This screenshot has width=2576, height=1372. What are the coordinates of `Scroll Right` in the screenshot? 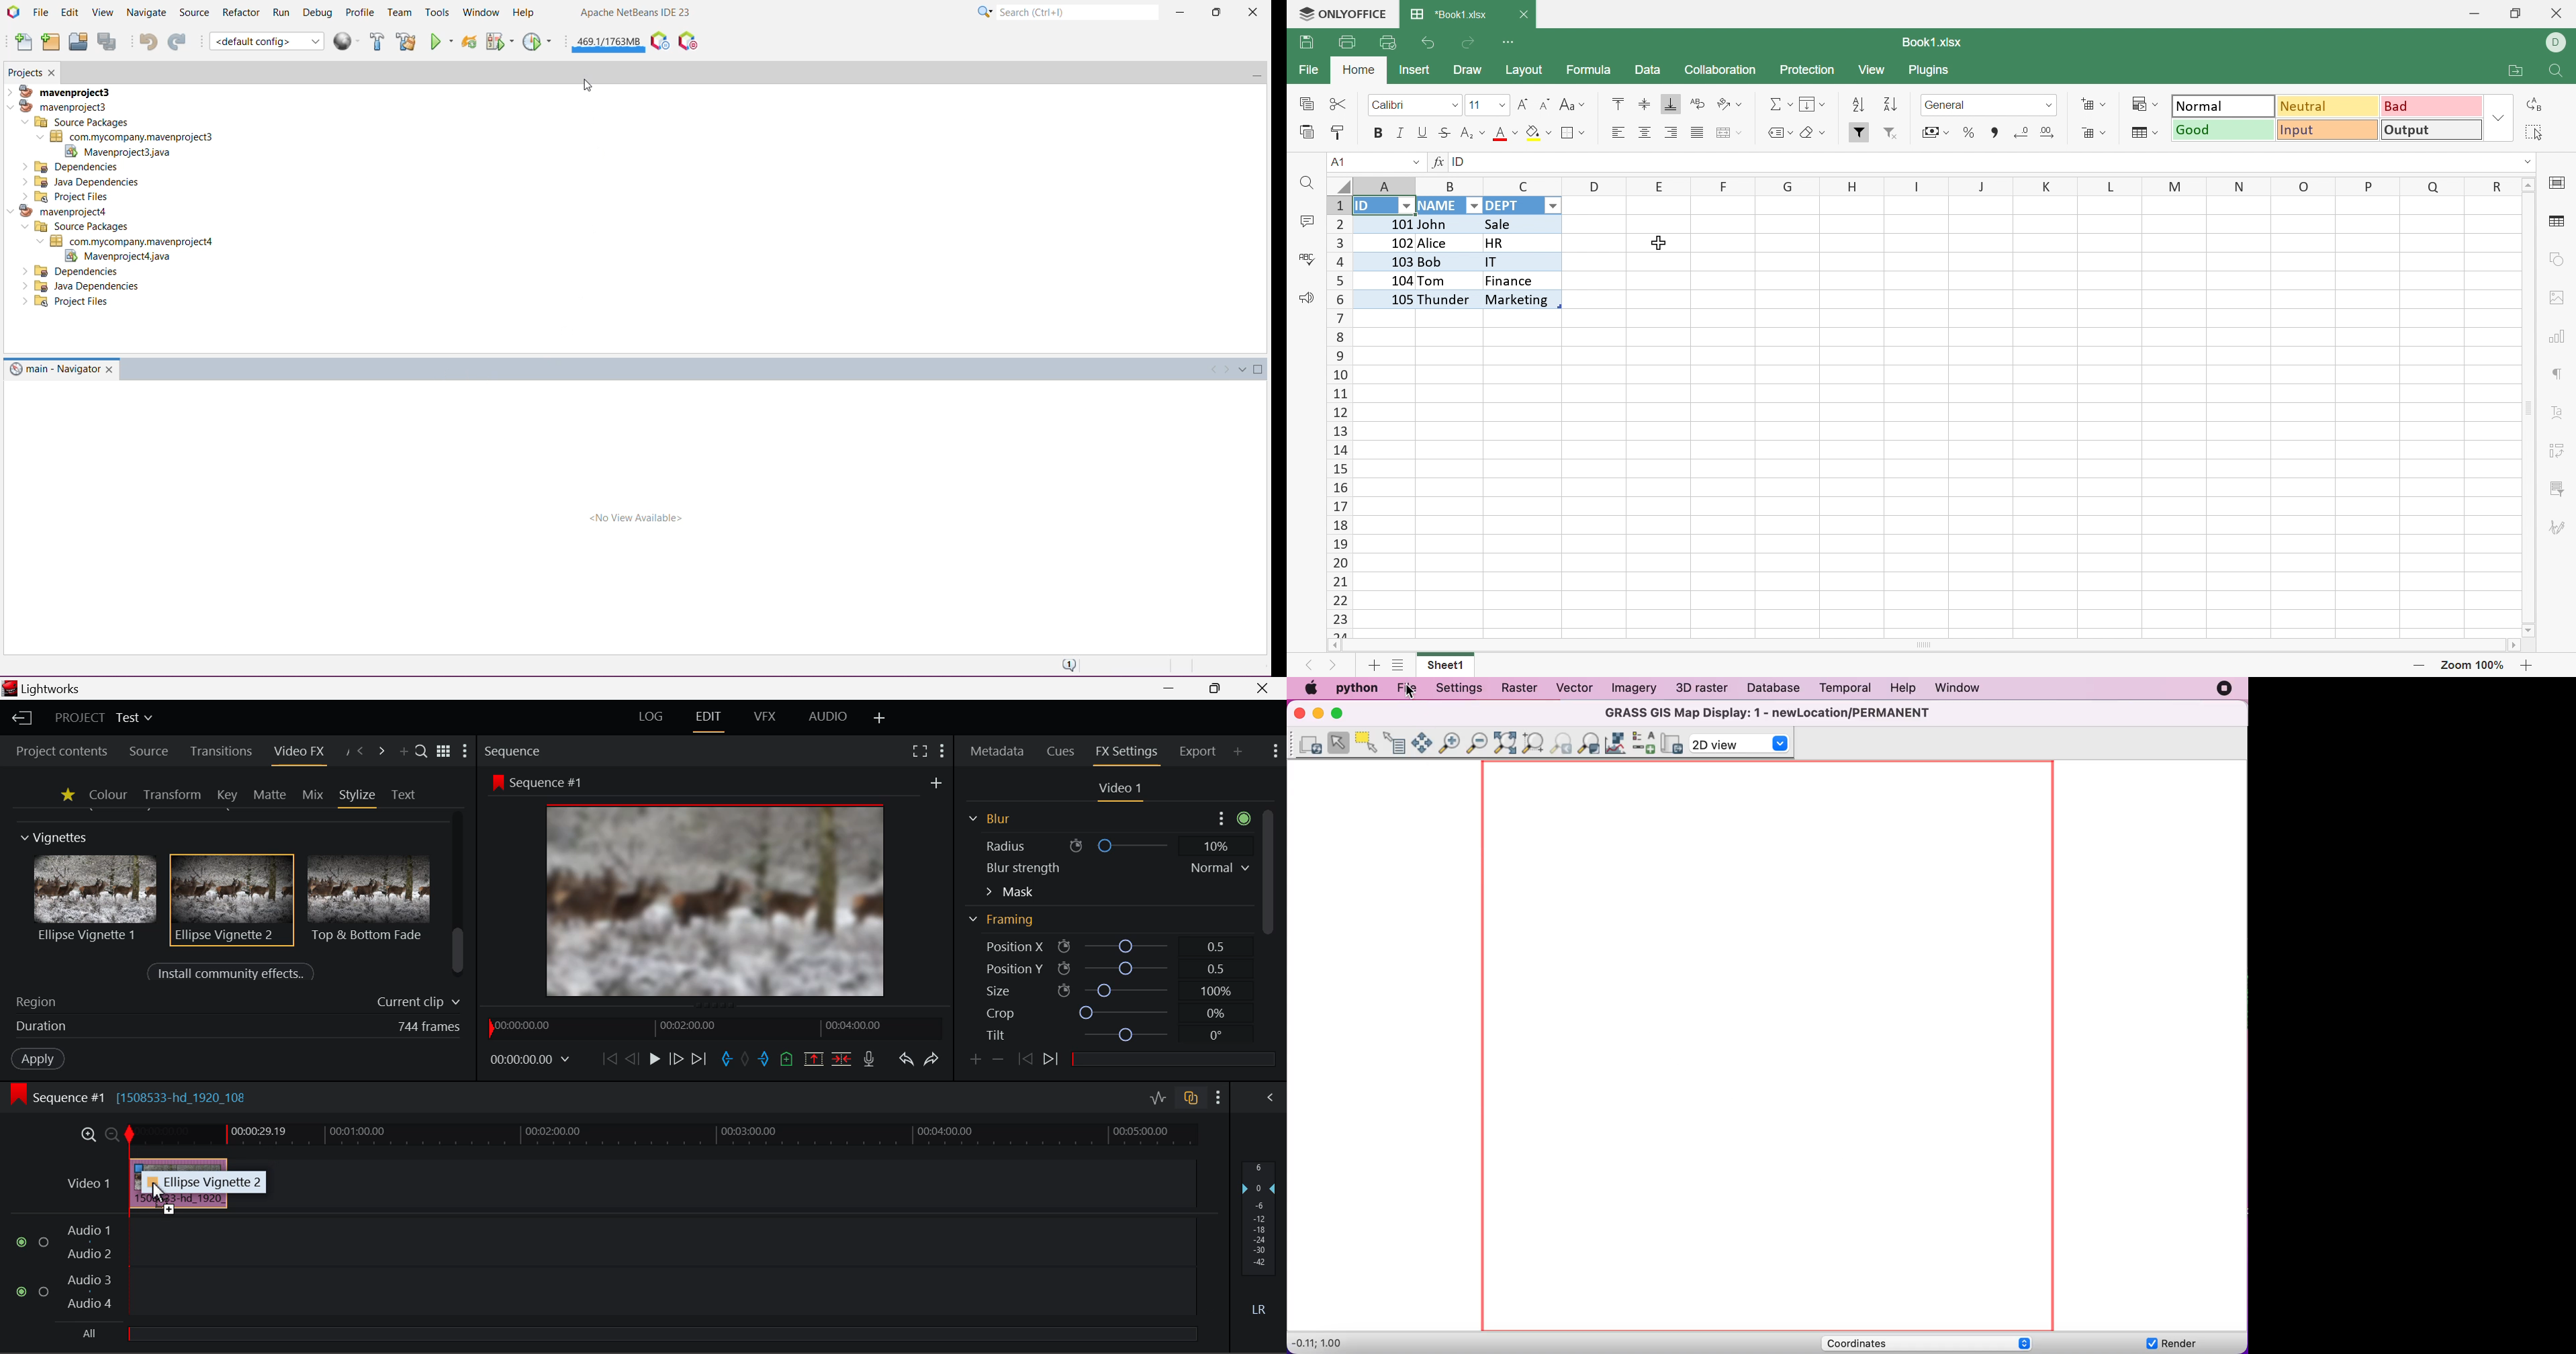 It's located at (2511, 645).